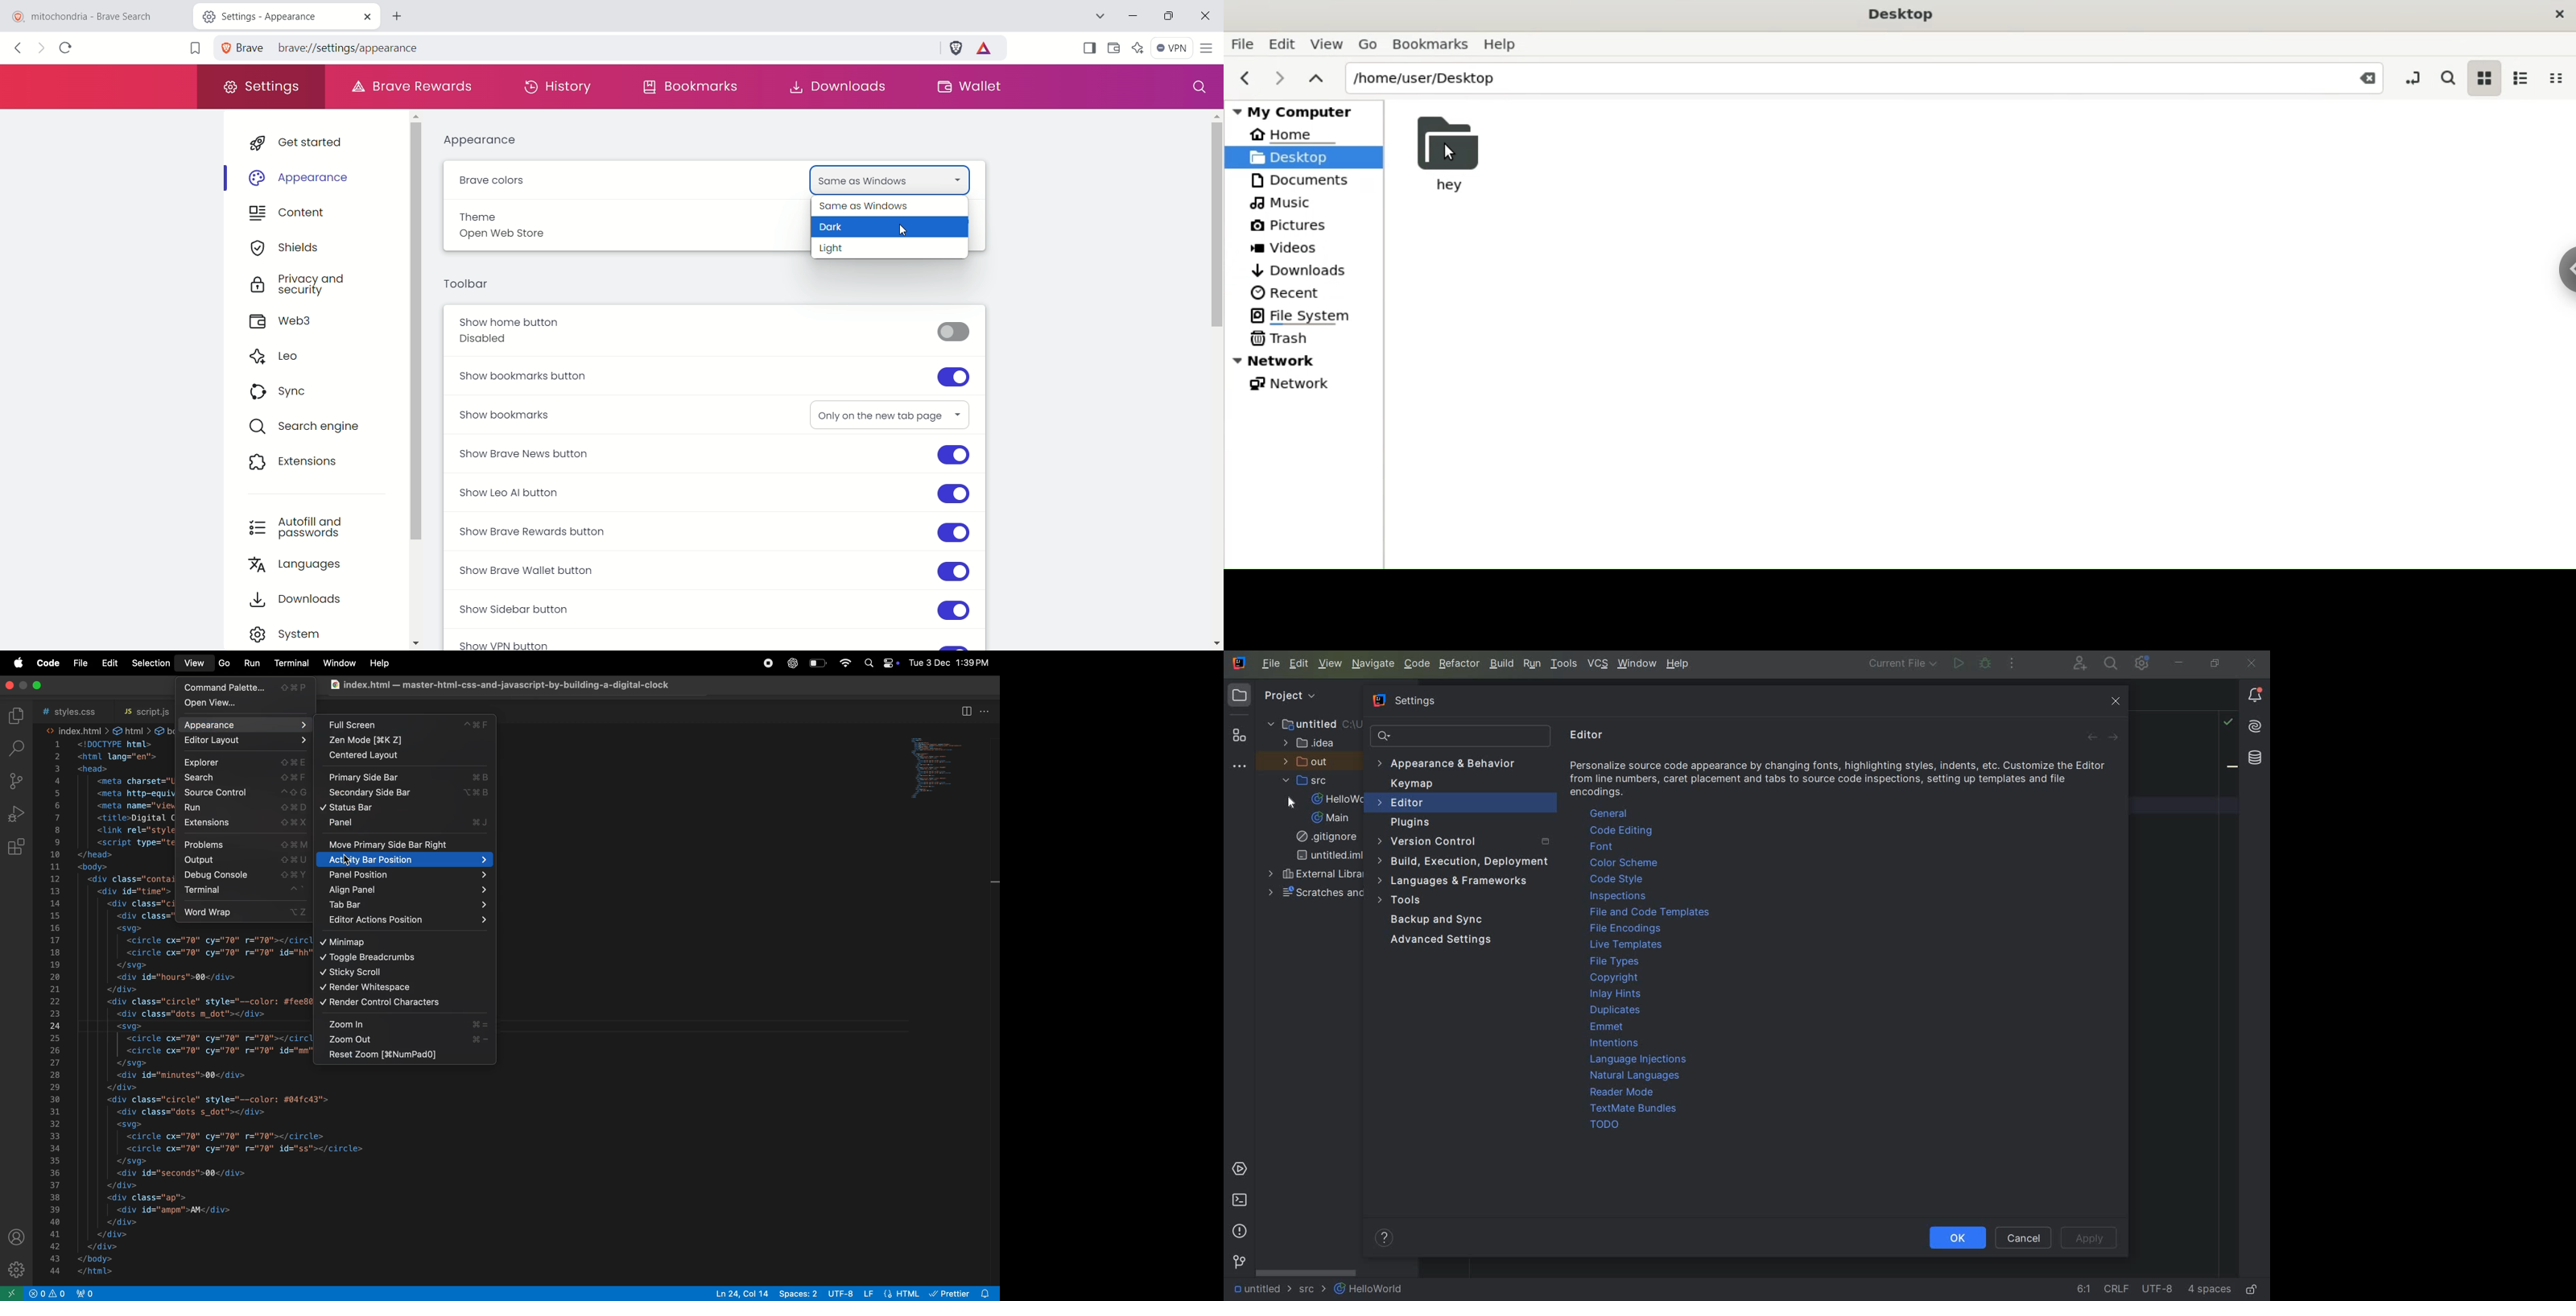 The width and height of the screenshot is (2576, 1316). What do you see at coordinates (1428, 843) in the screenshot?
I see `version control` at bounding box center [1428, 843].